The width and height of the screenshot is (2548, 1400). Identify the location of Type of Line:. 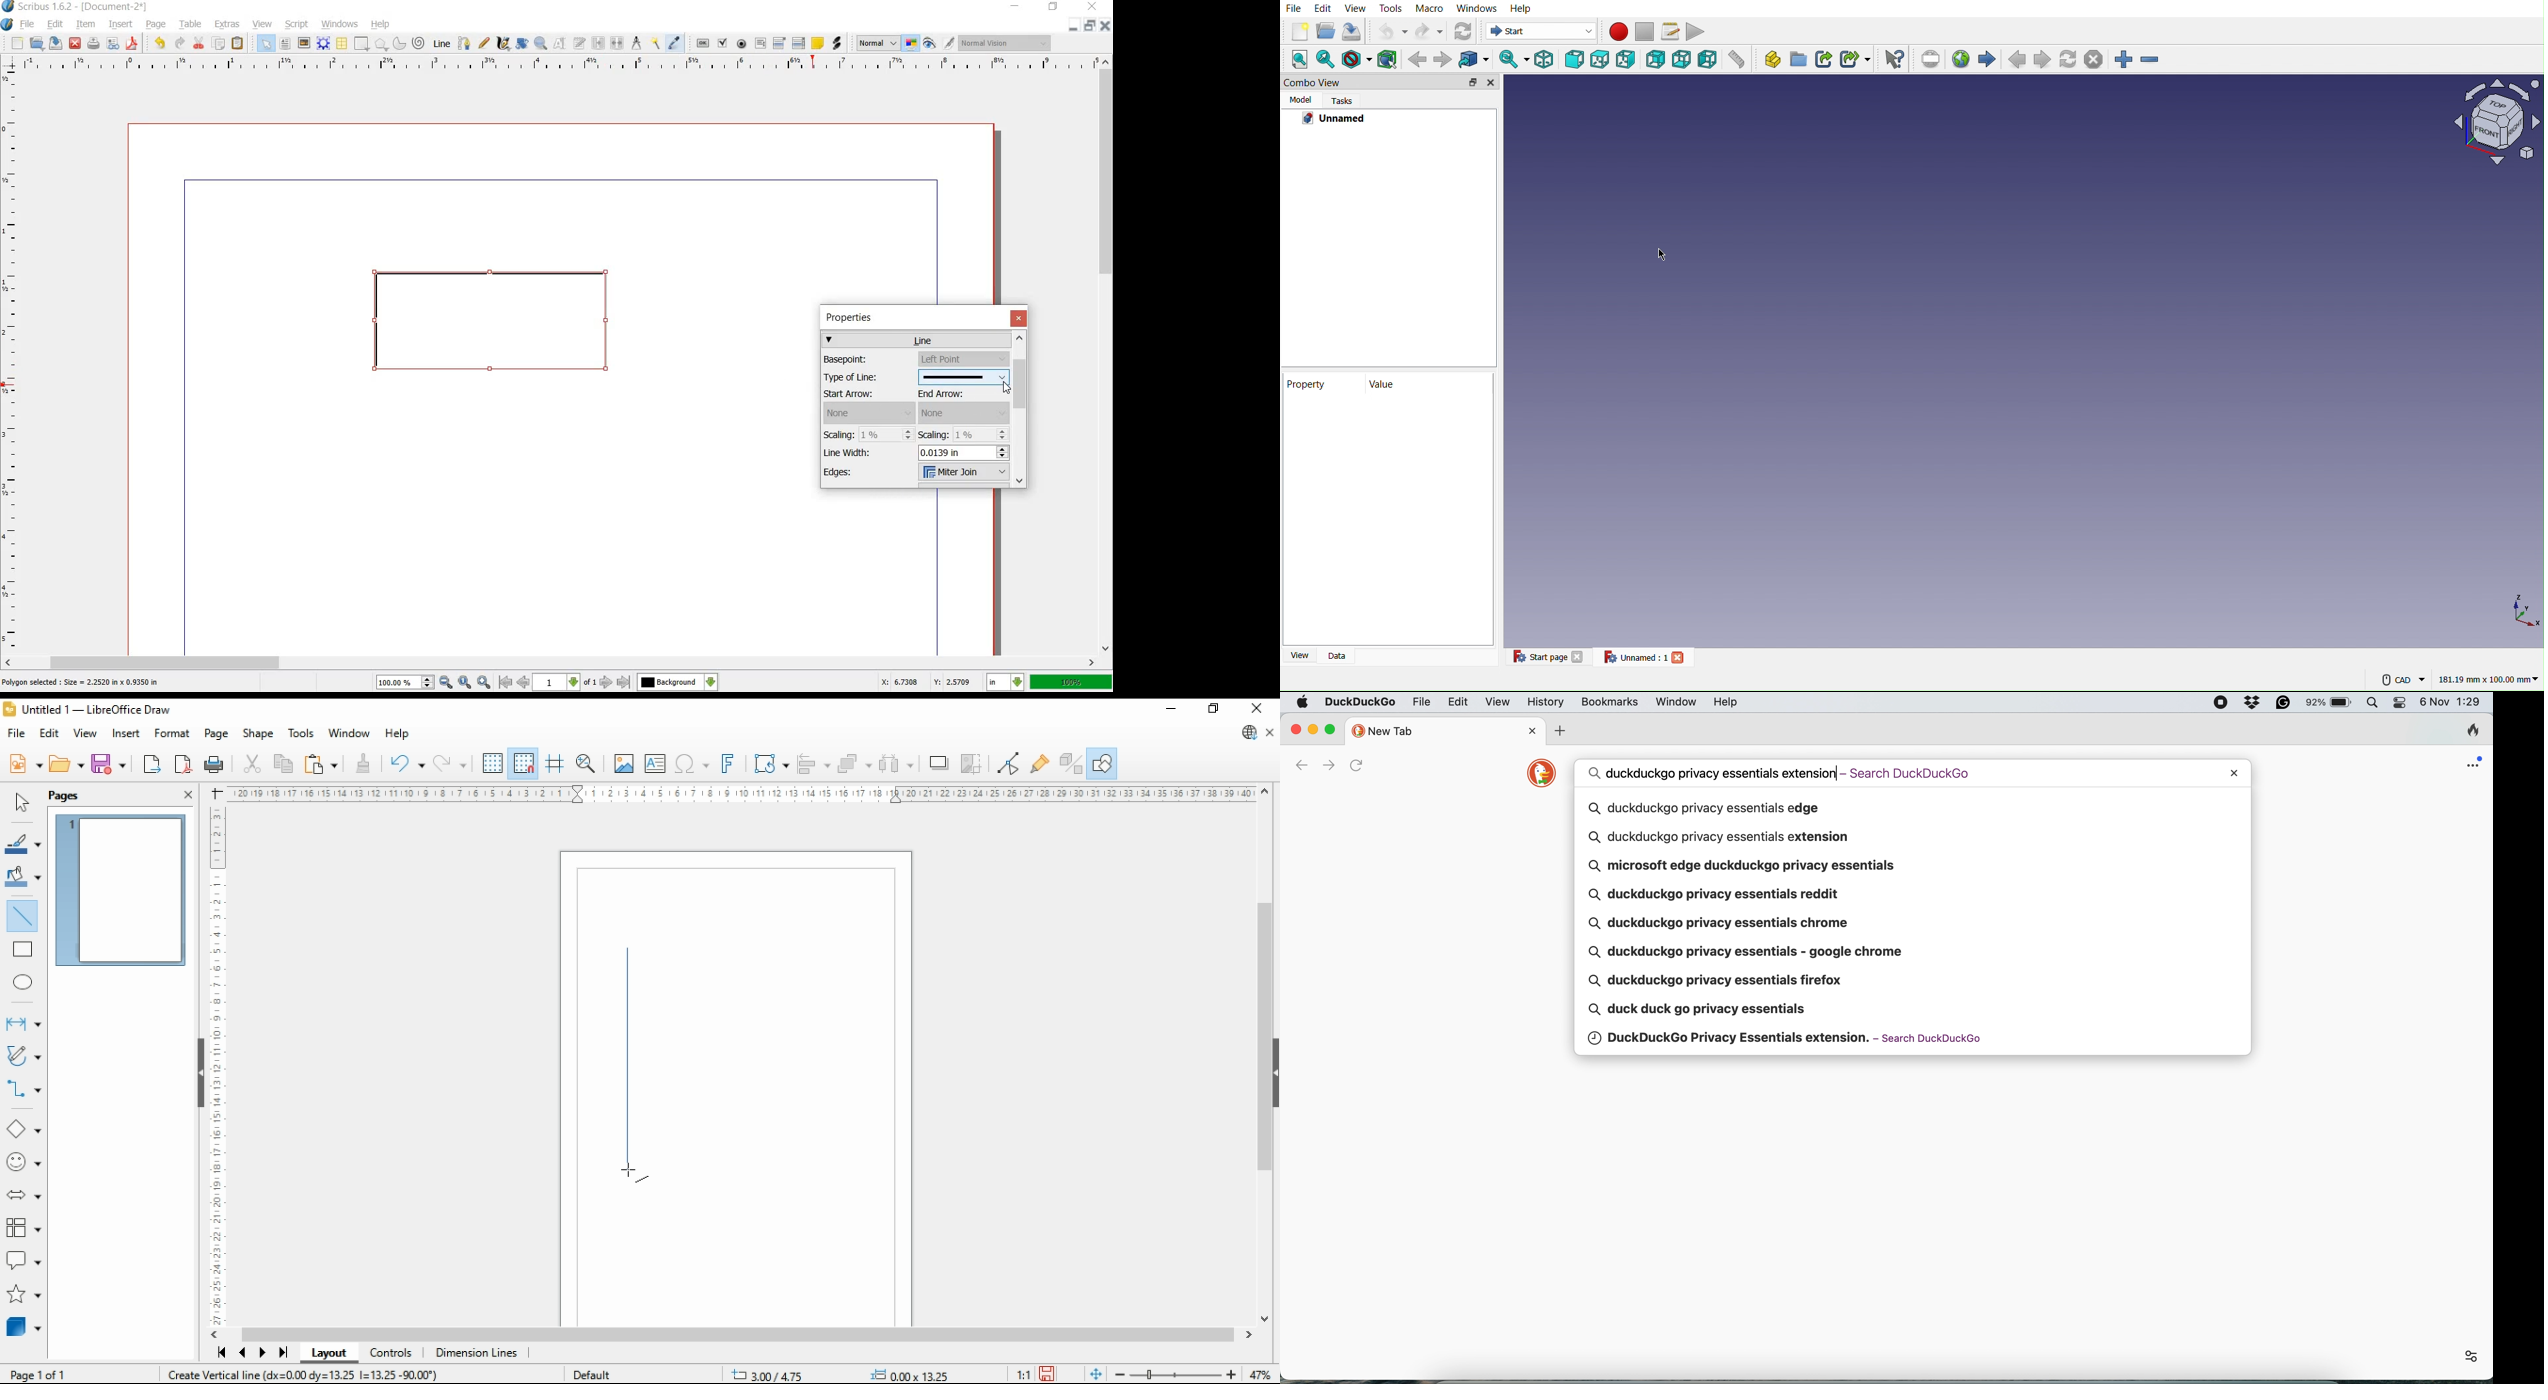
(865, 378).